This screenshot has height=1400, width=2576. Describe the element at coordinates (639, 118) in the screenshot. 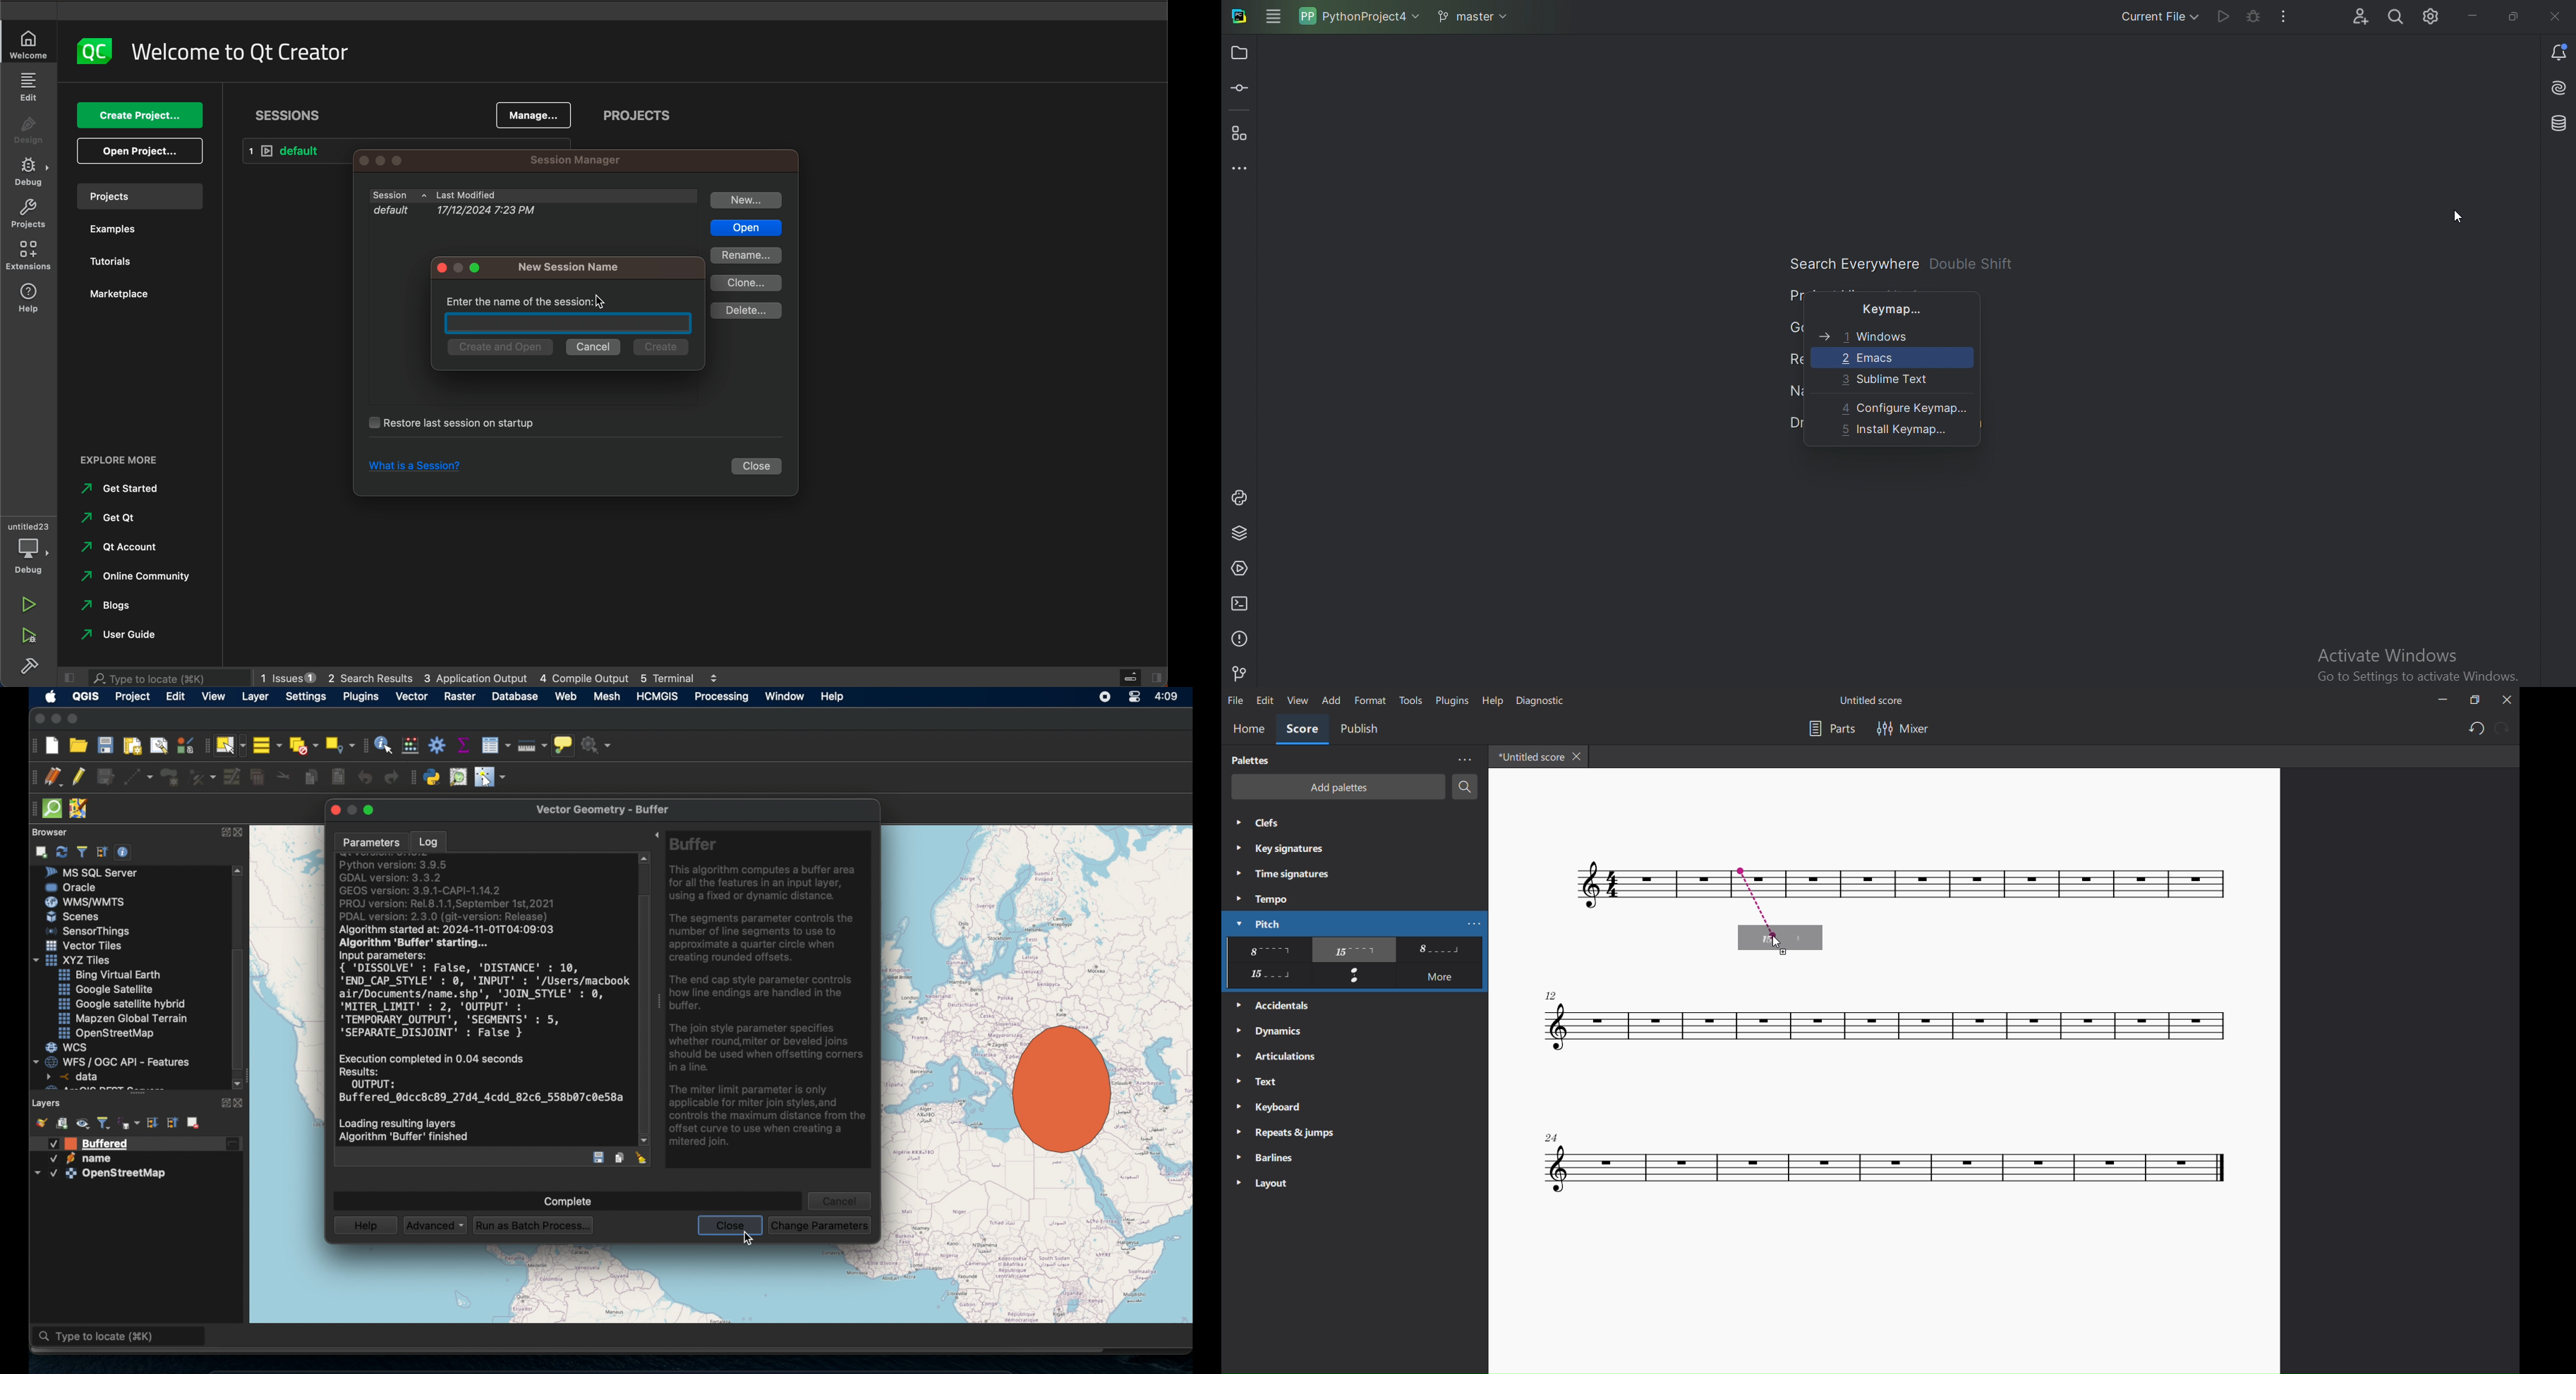

I see `projects` at that location.